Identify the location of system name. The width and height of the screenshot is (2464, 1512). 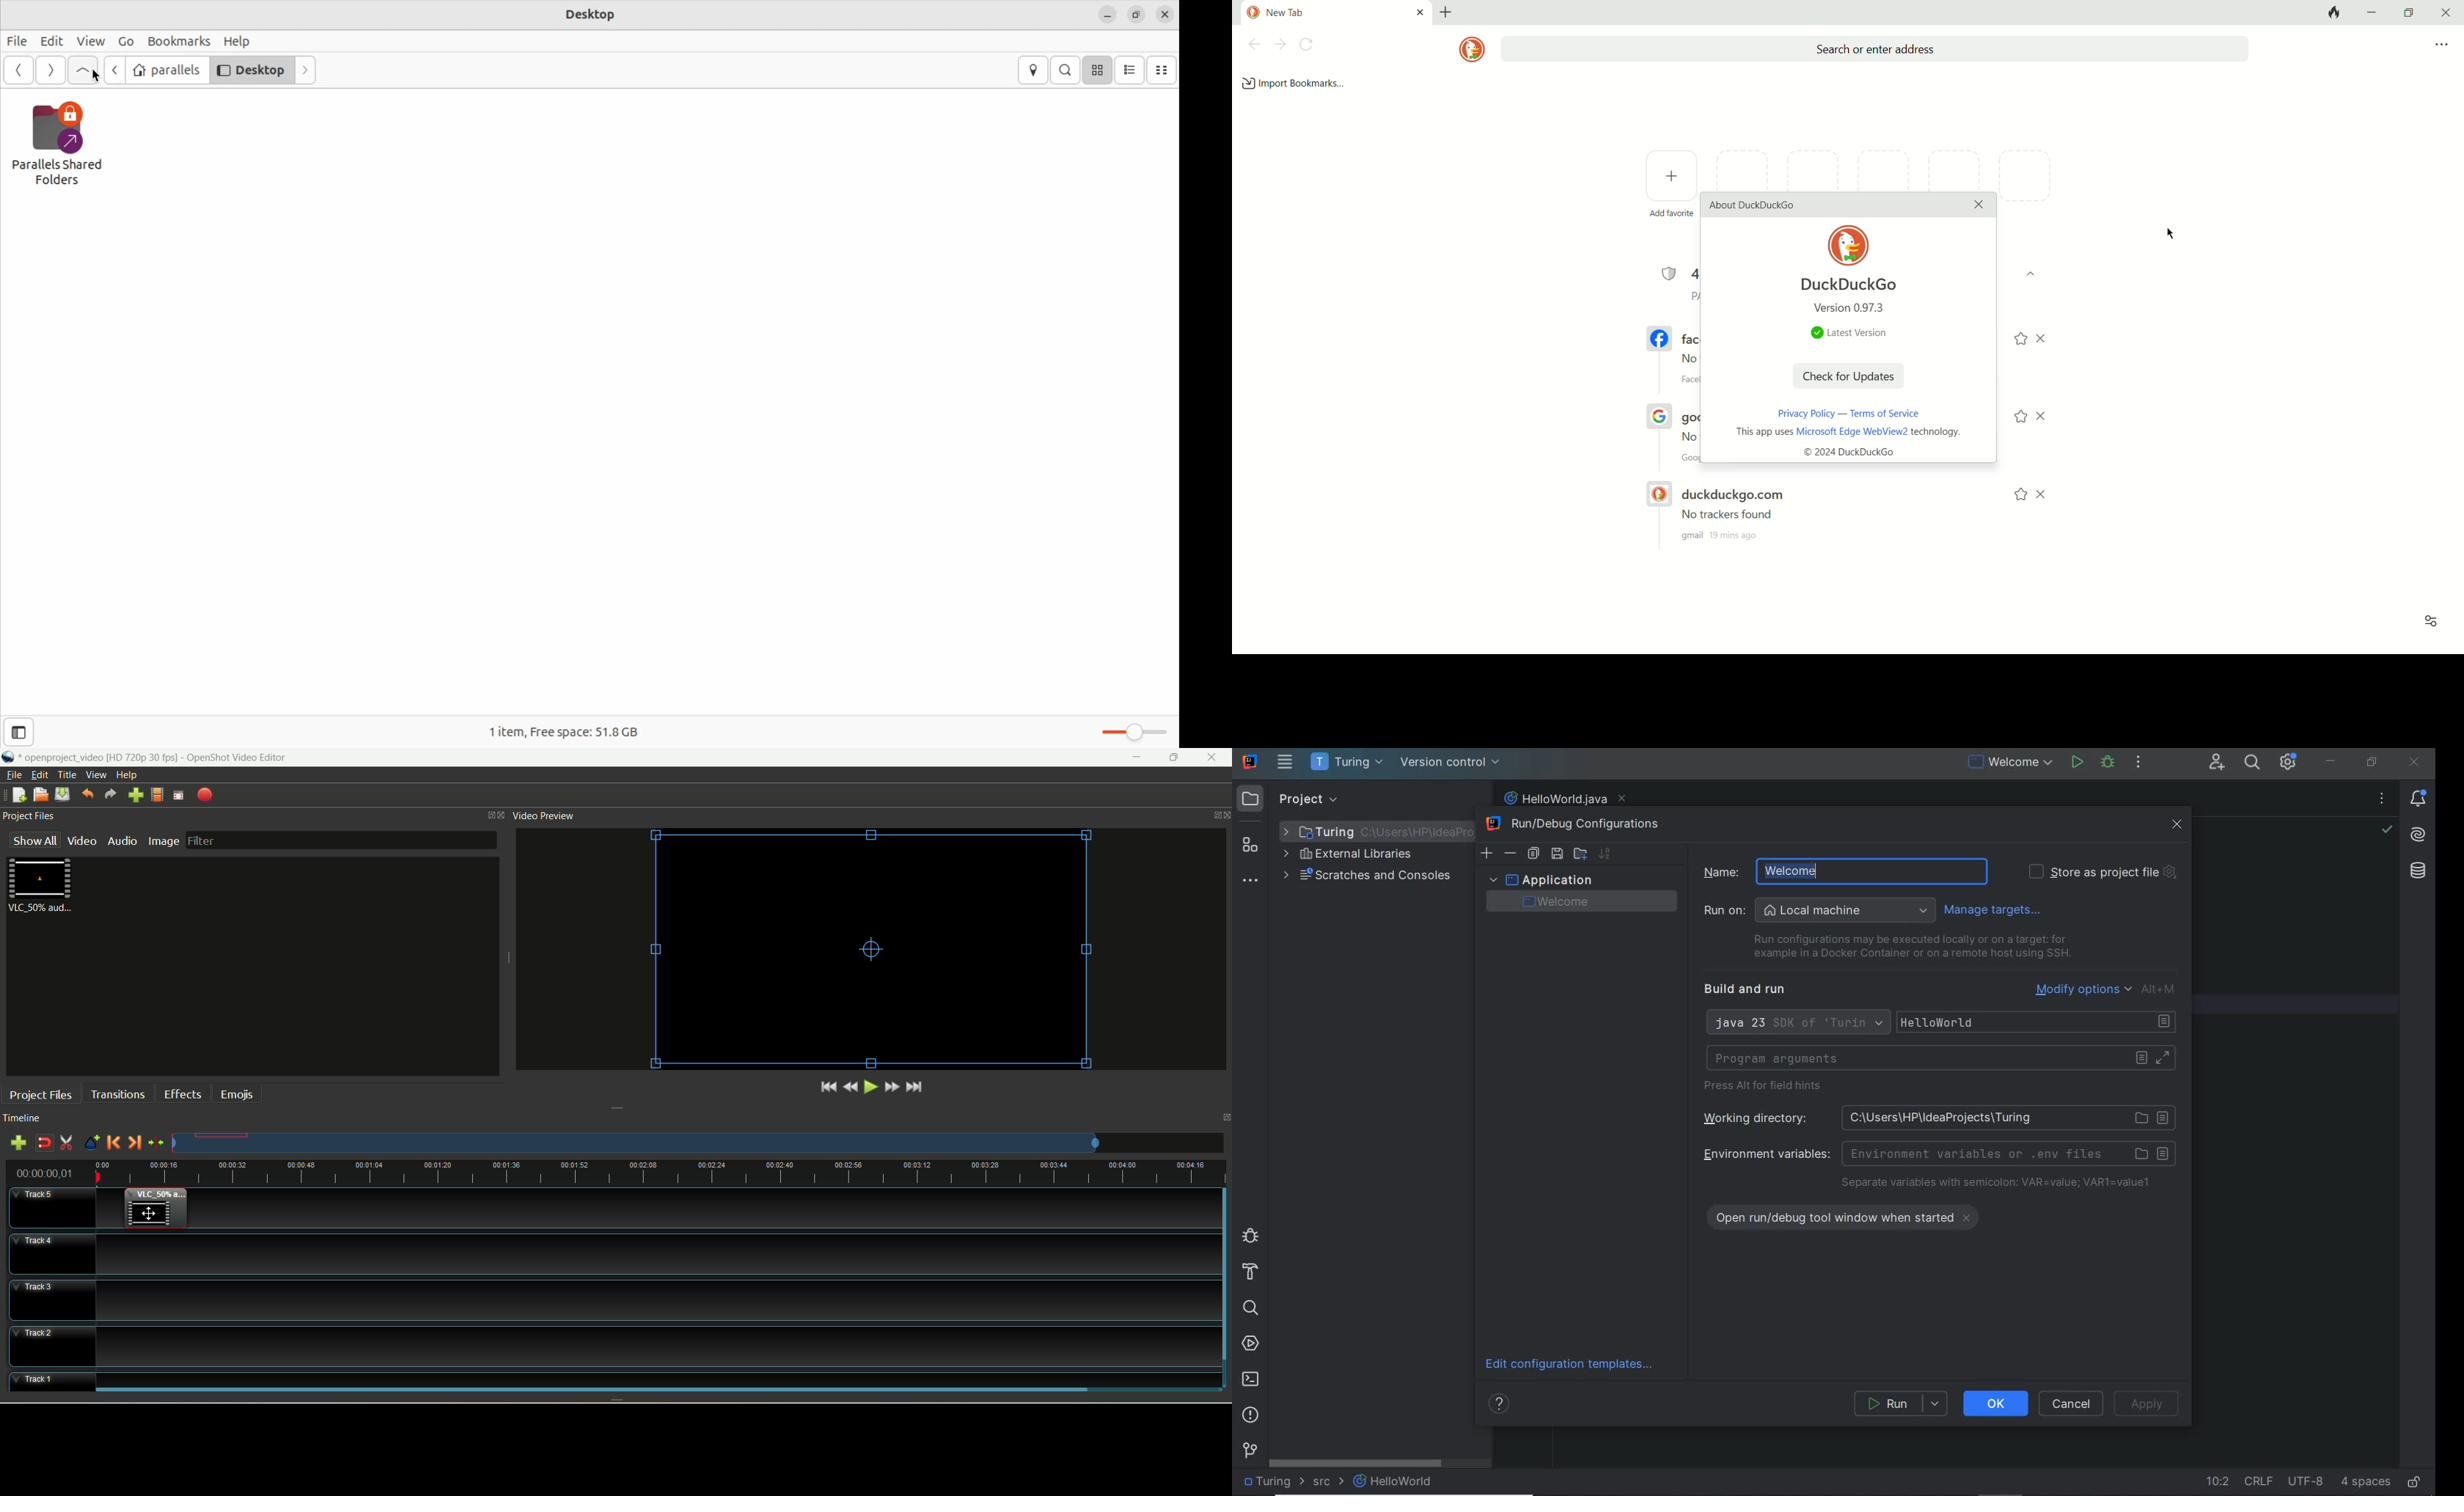
(1251, 762).